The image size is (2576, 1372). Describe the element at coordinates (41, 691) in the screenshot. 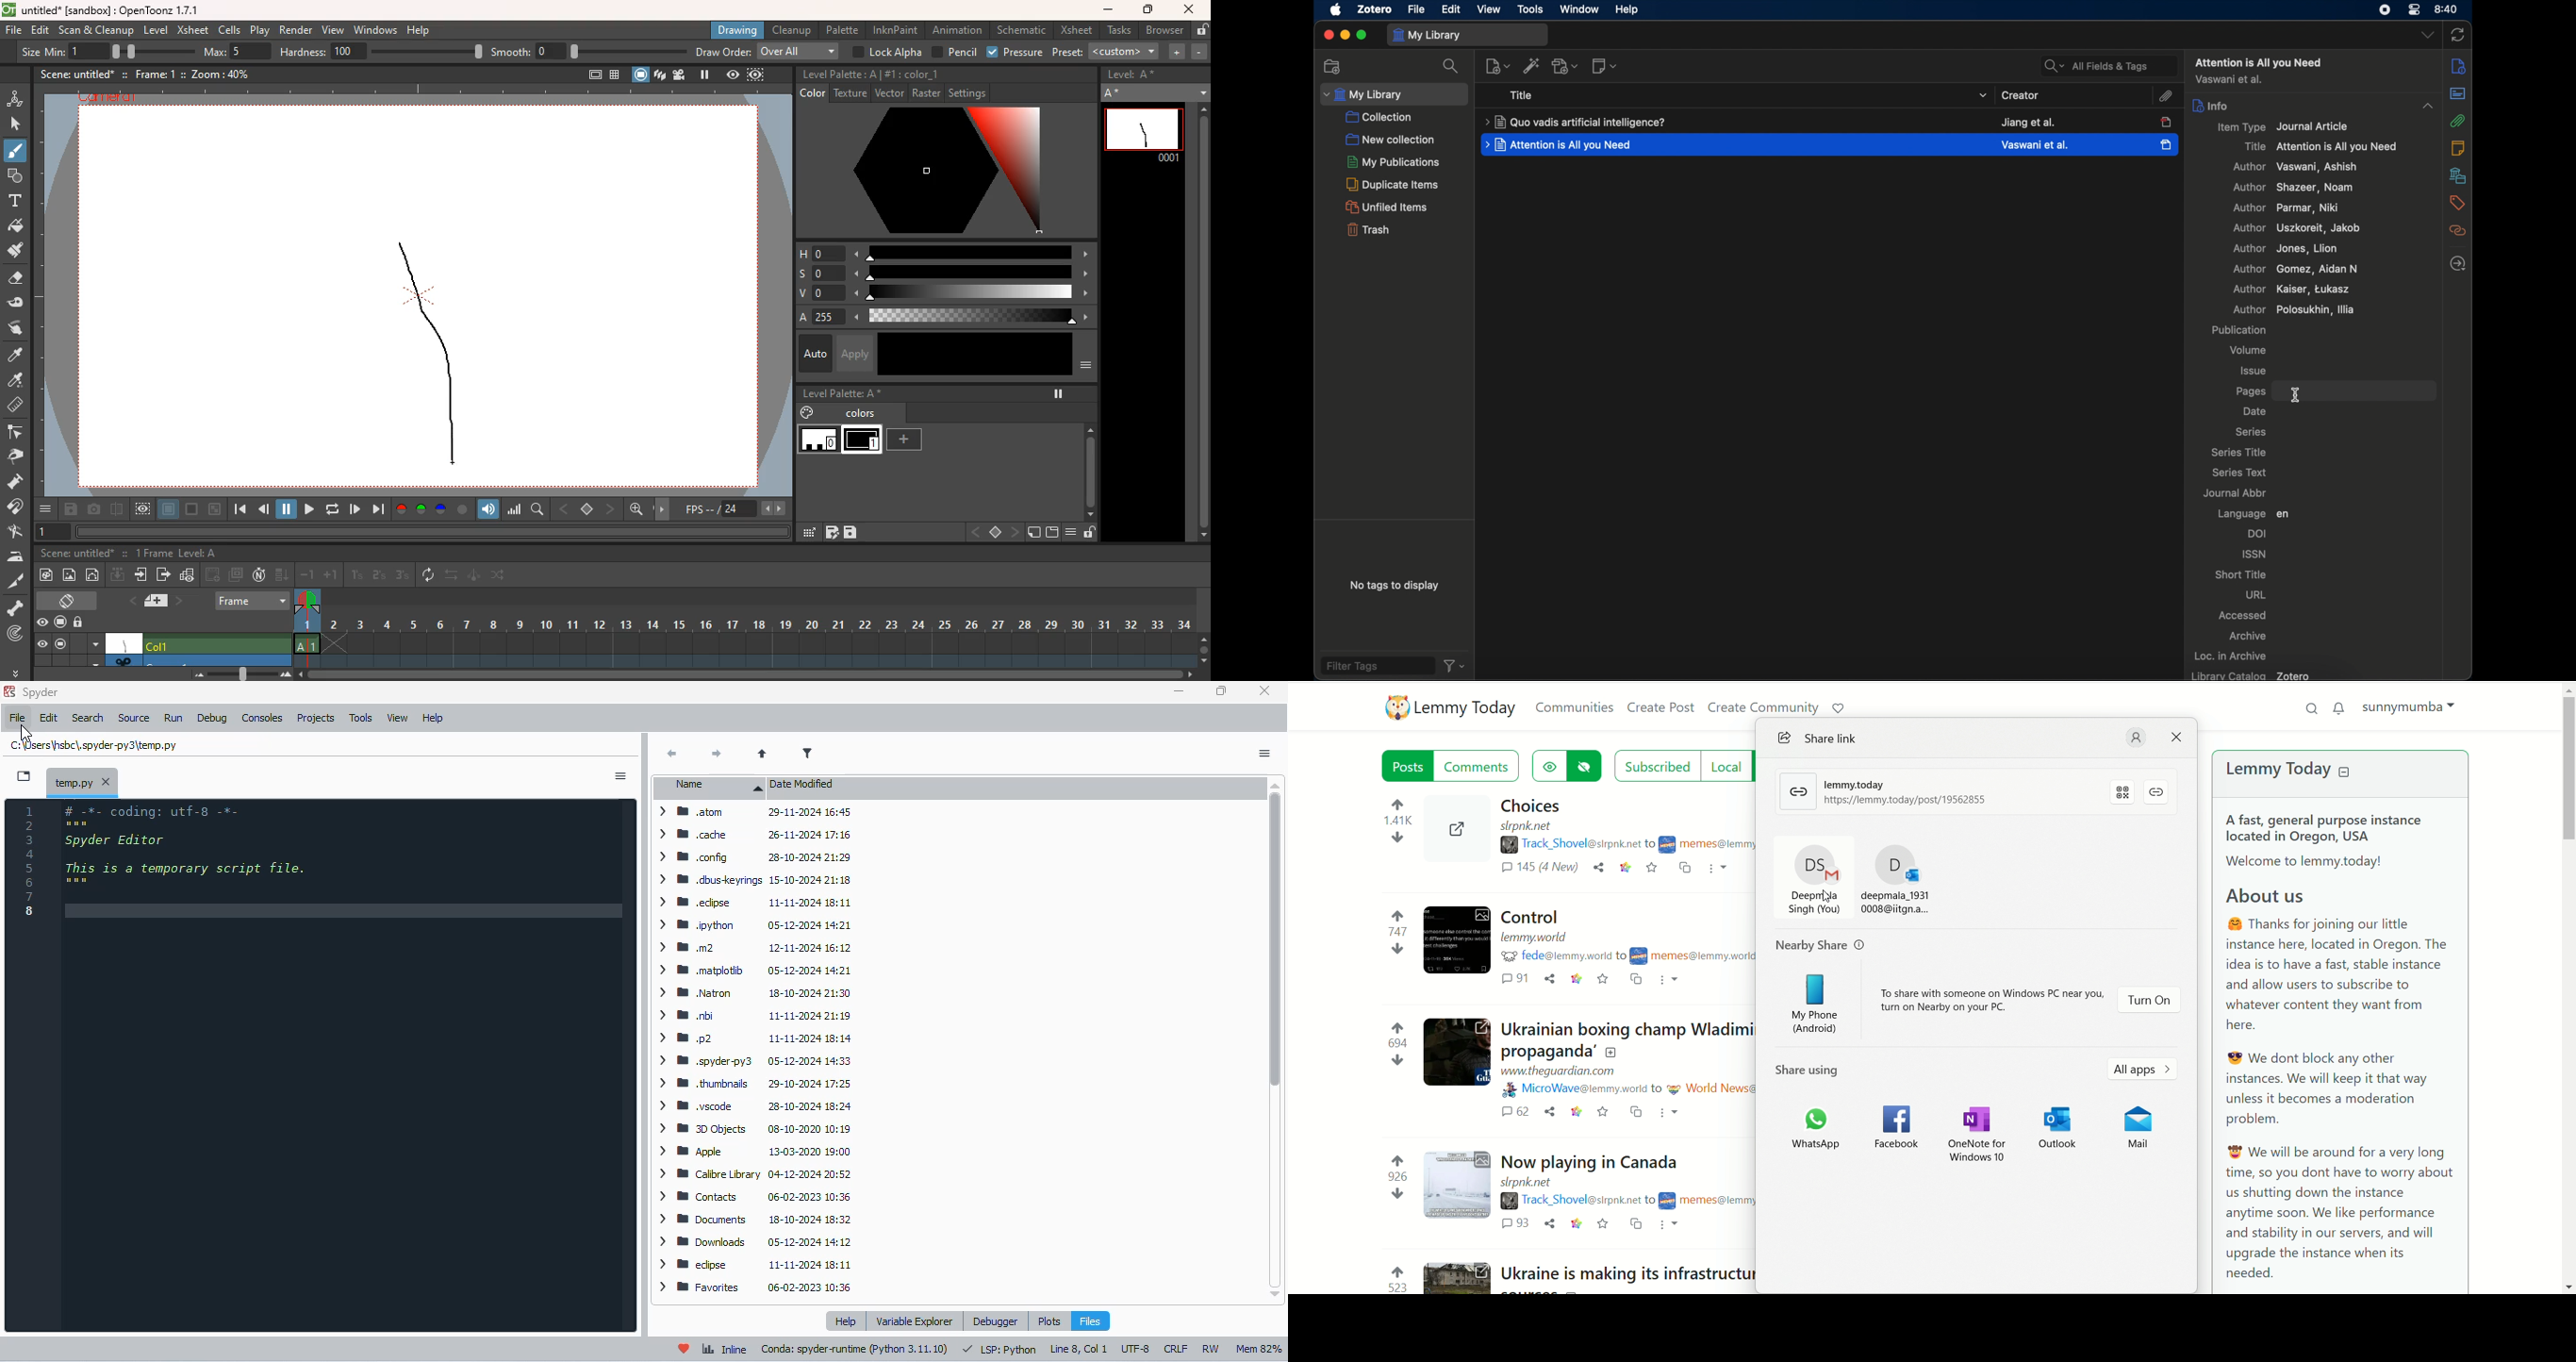

I see `spyder` at that location.